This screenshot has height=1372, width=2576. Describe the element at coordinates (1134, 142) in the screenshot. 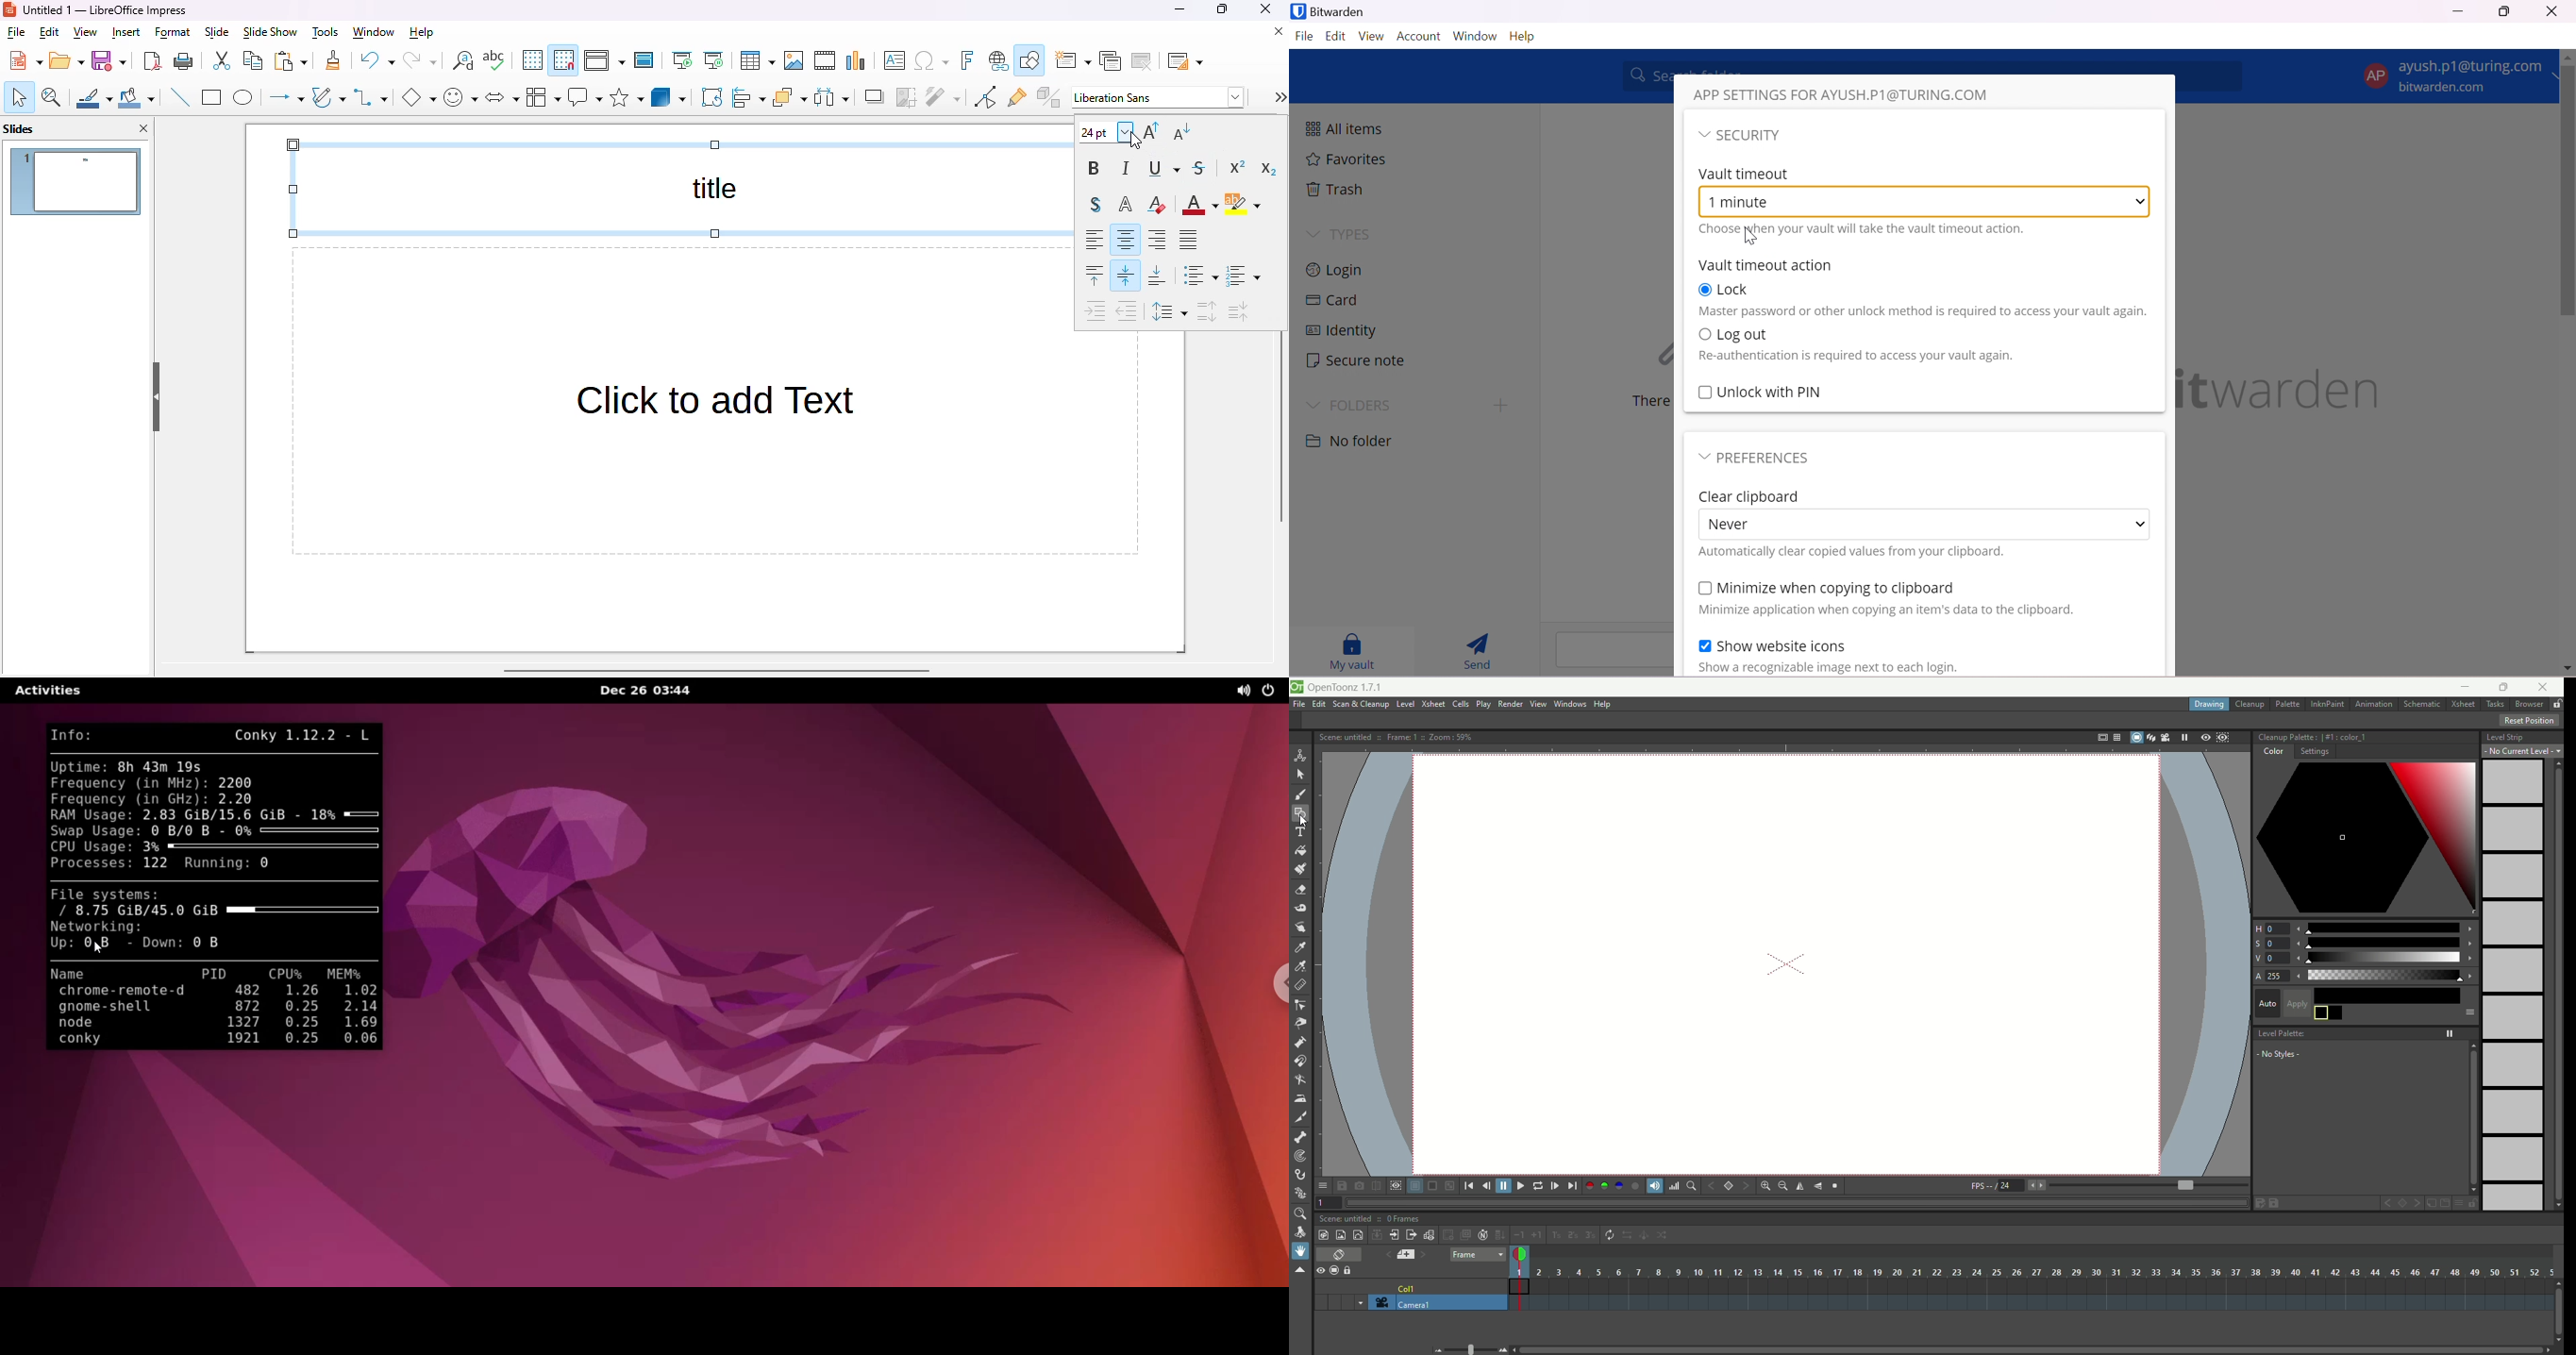

I see `cursor` at that location.